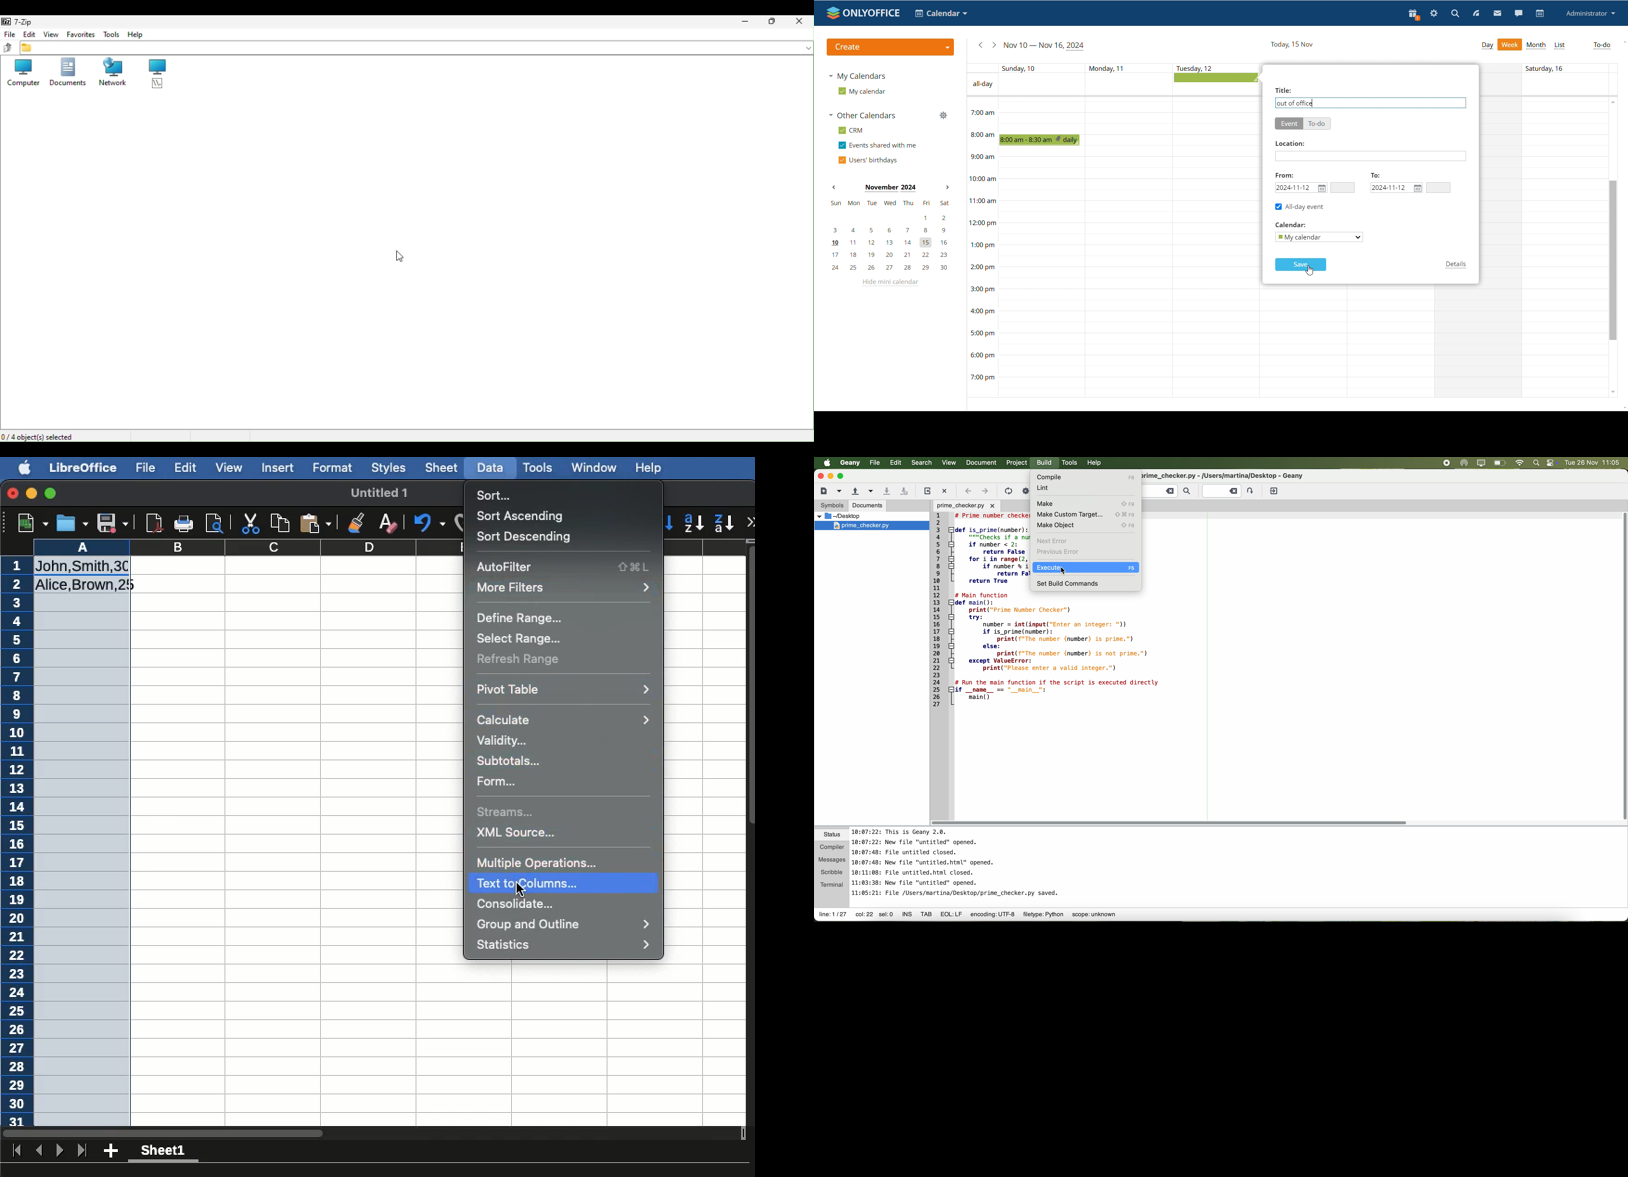  Describe the element at coordinates (1477, 14) in the screenshot. I see `feed` at that location.